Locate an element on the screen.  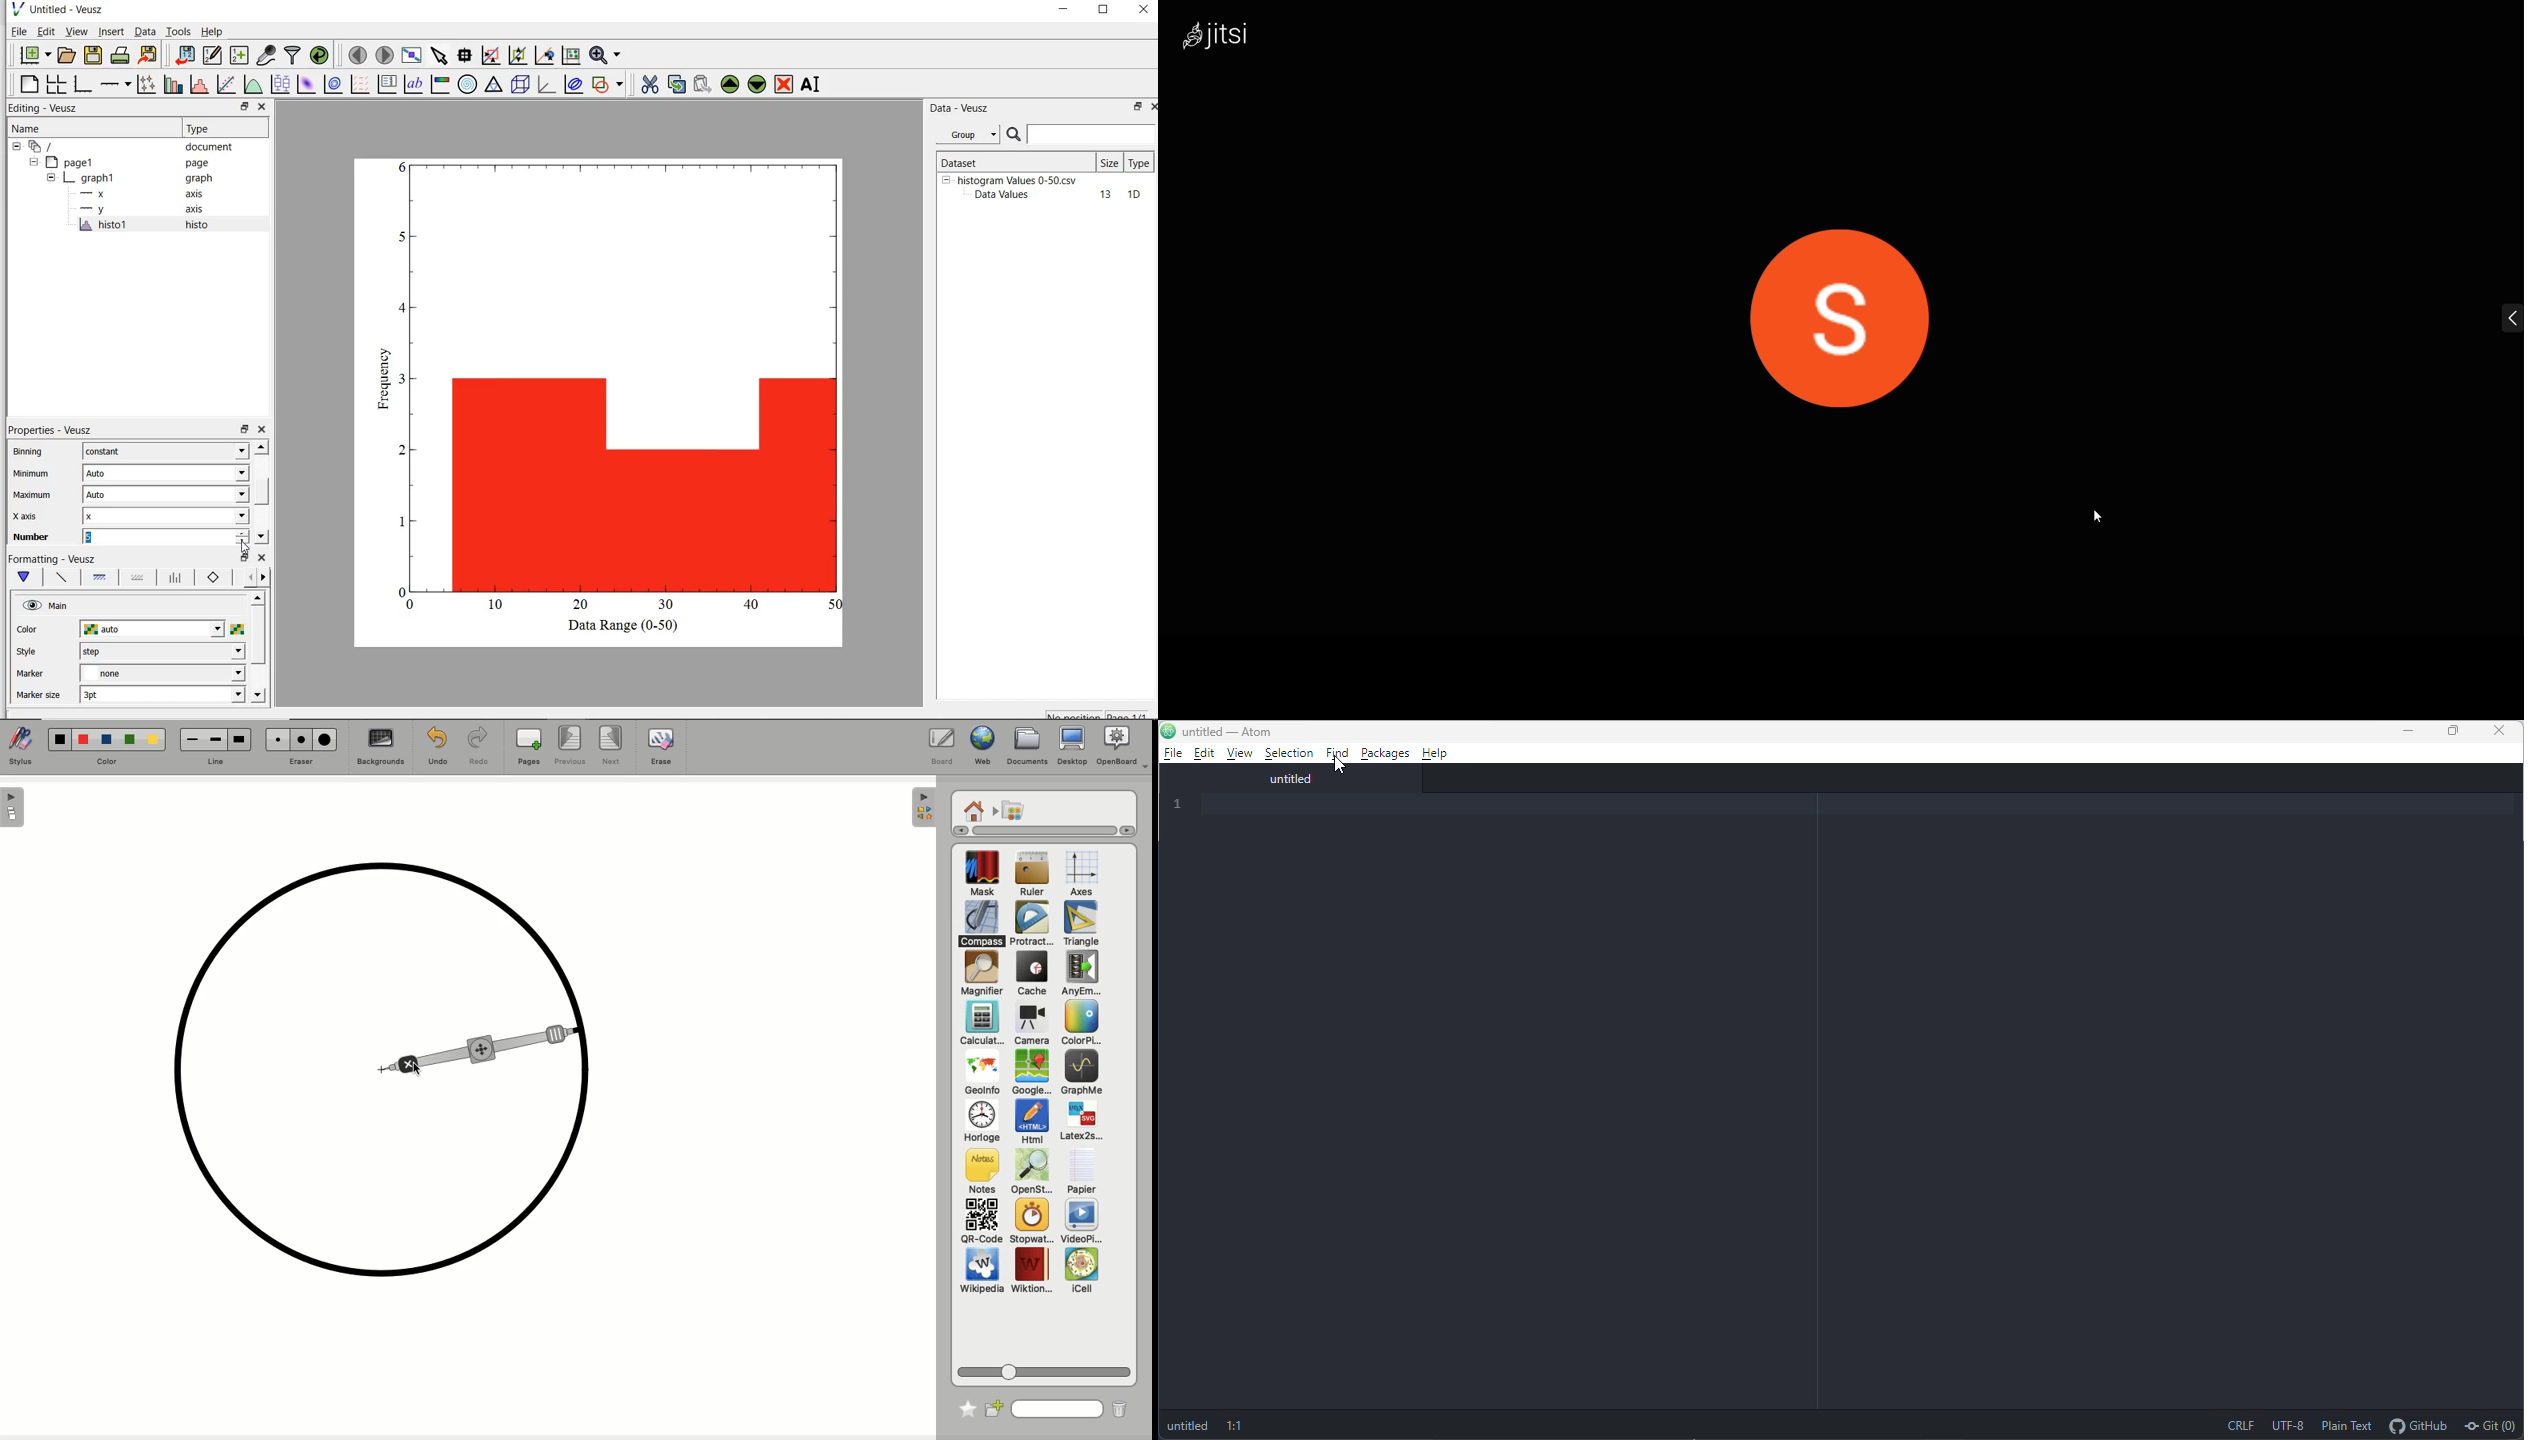
untitled-atom is located at coordinates (1236, 731).